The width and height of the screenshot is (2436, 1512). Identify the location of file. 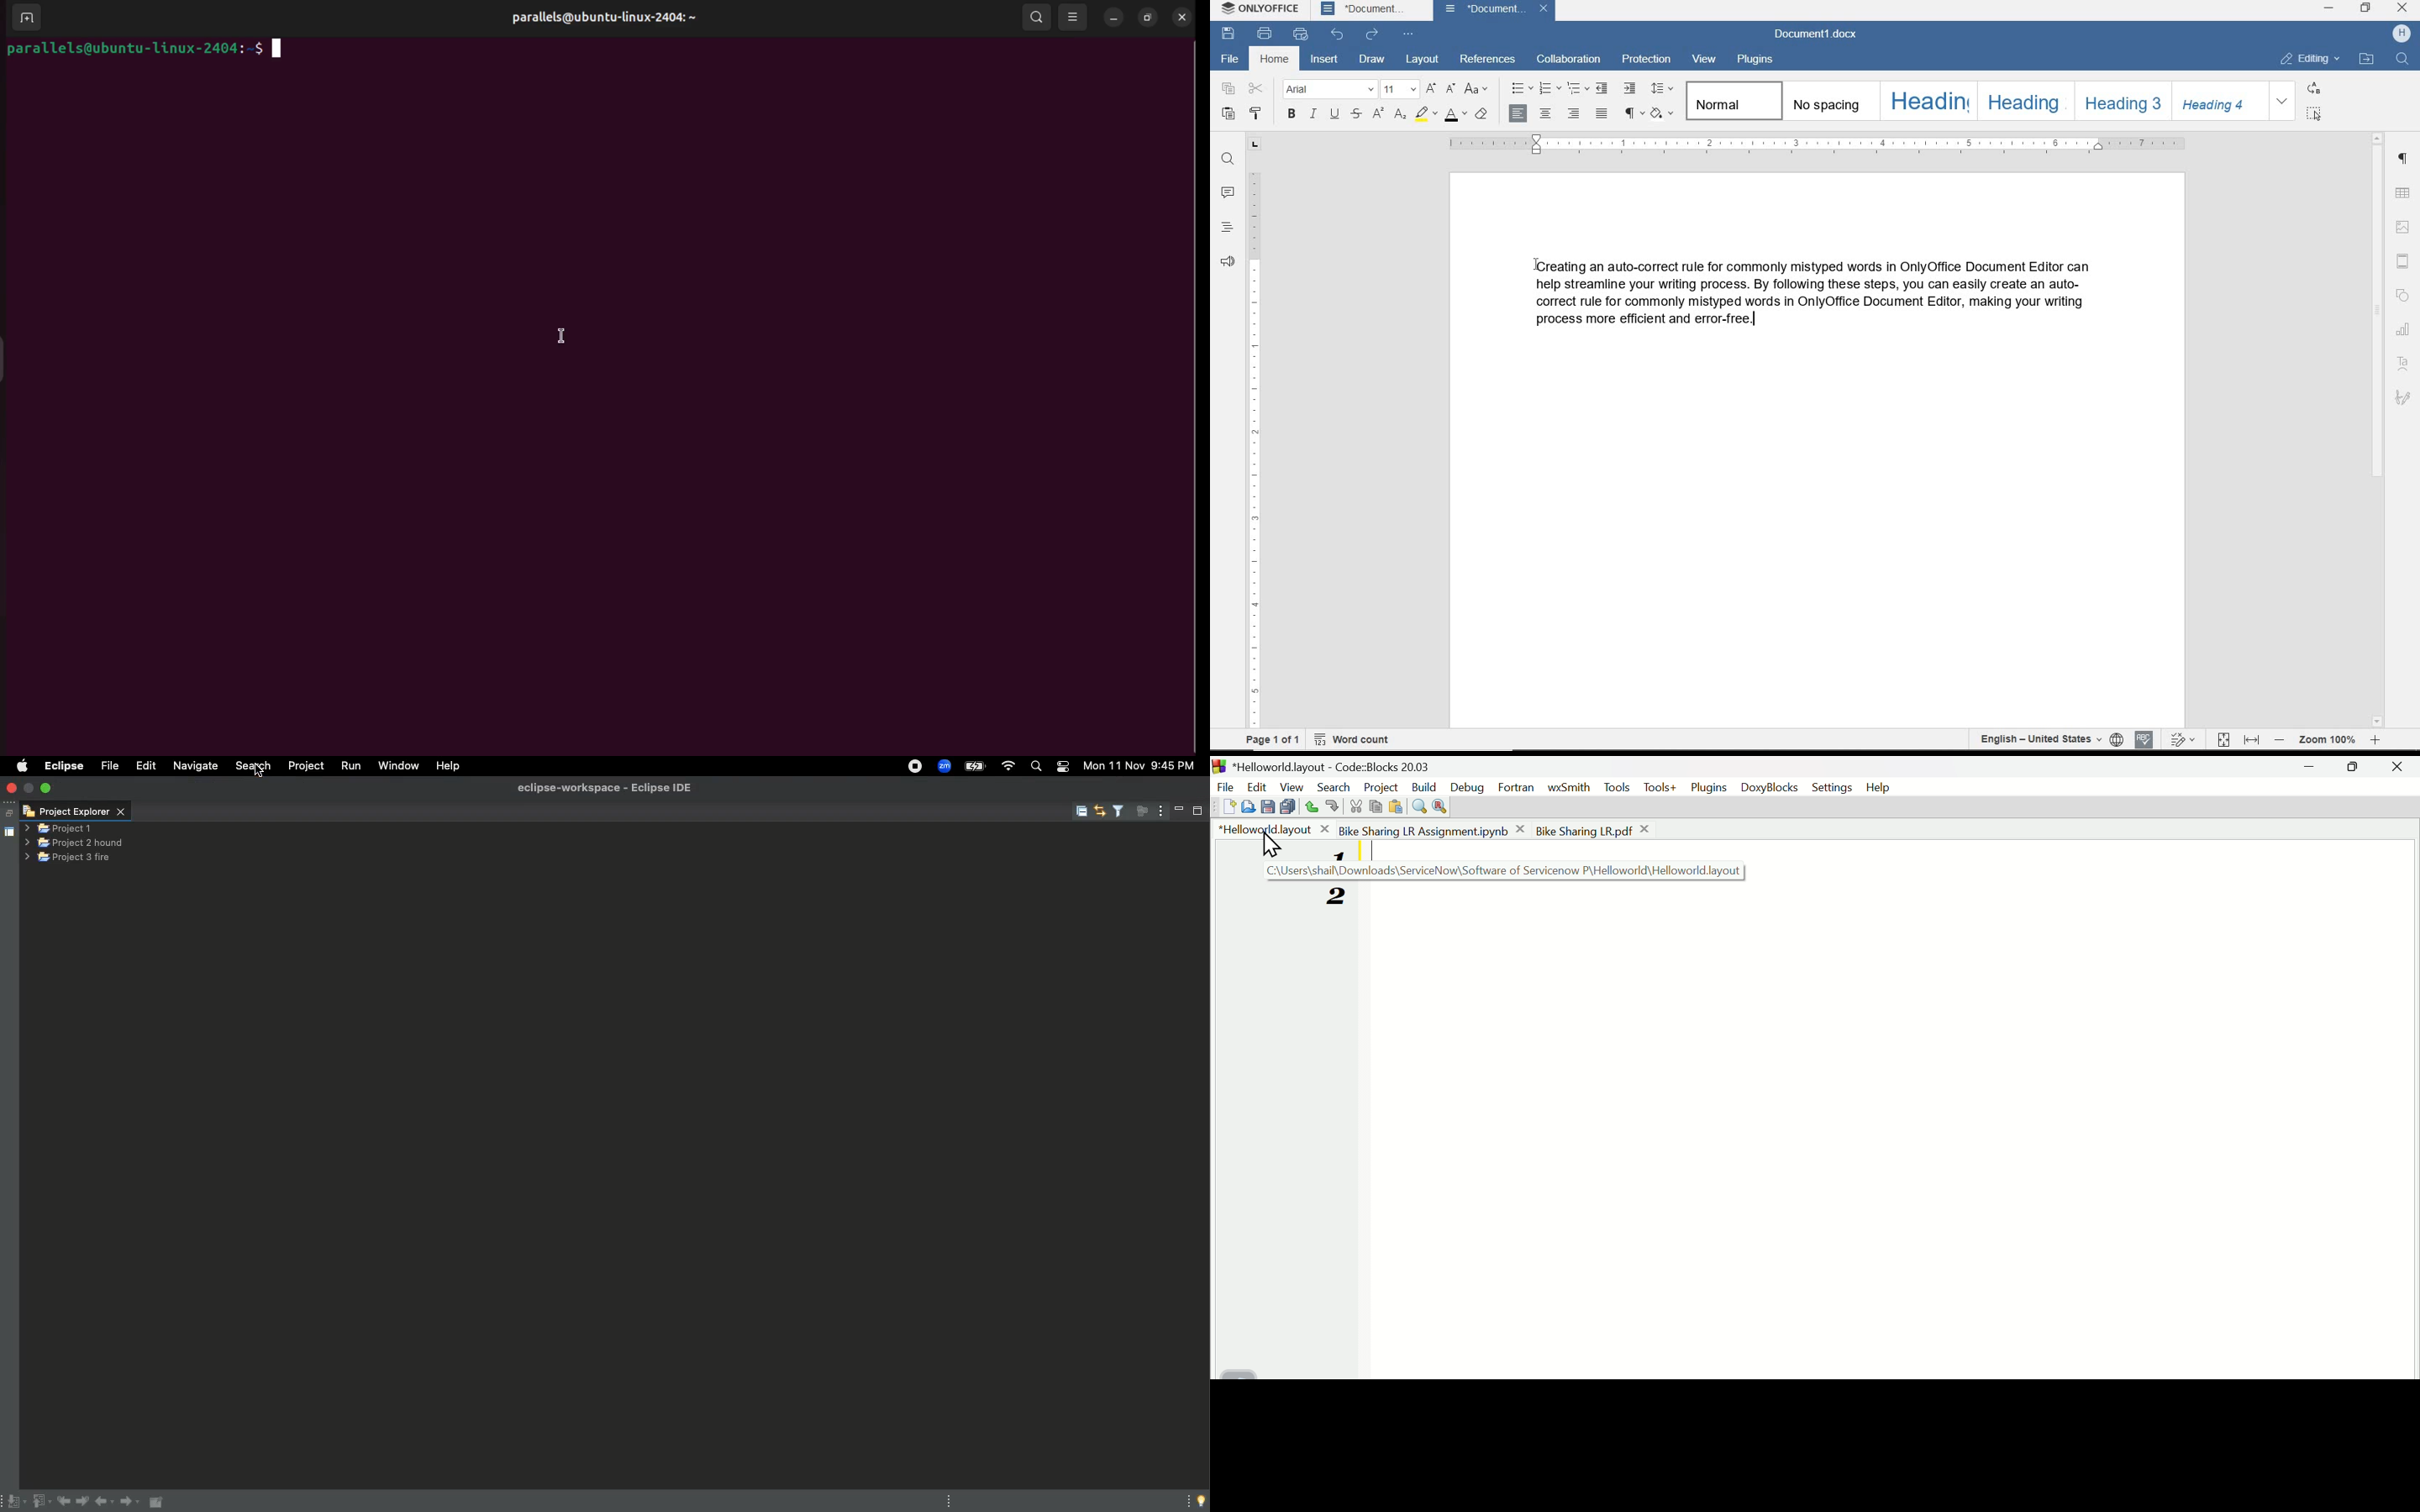
(1229, 59).